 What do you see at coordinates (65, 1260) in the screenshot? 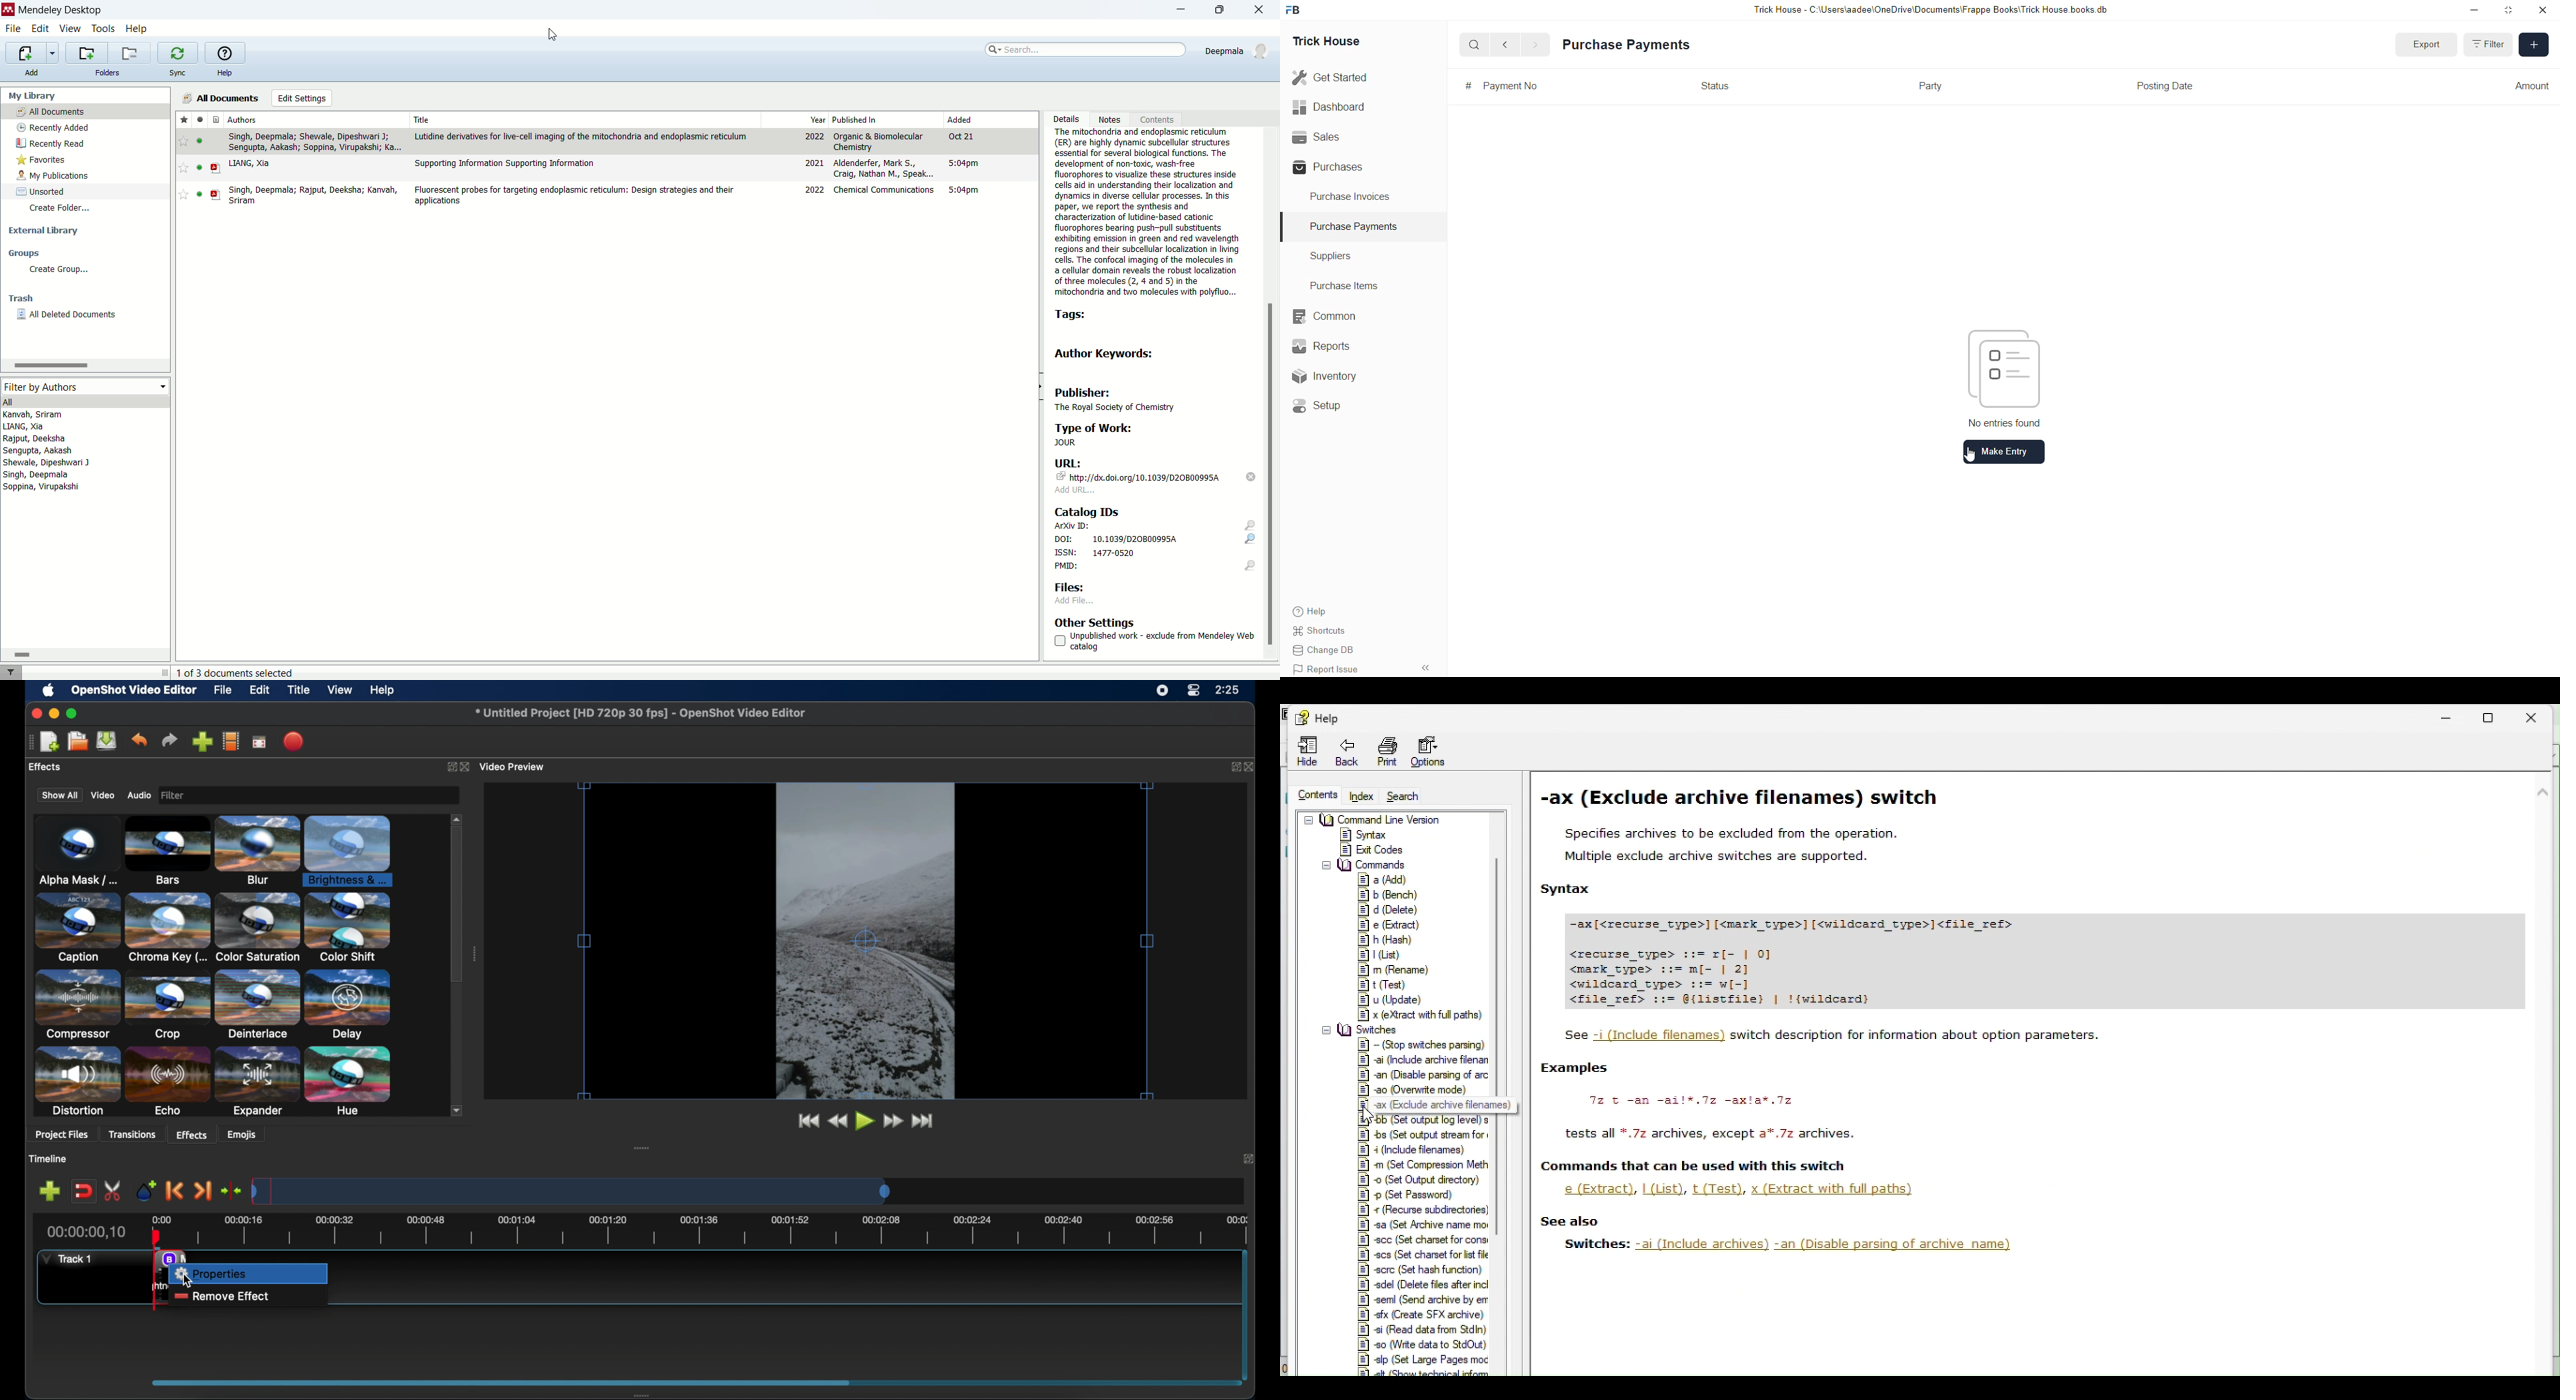
I see `track 1` at bounding box center [65, 1260].